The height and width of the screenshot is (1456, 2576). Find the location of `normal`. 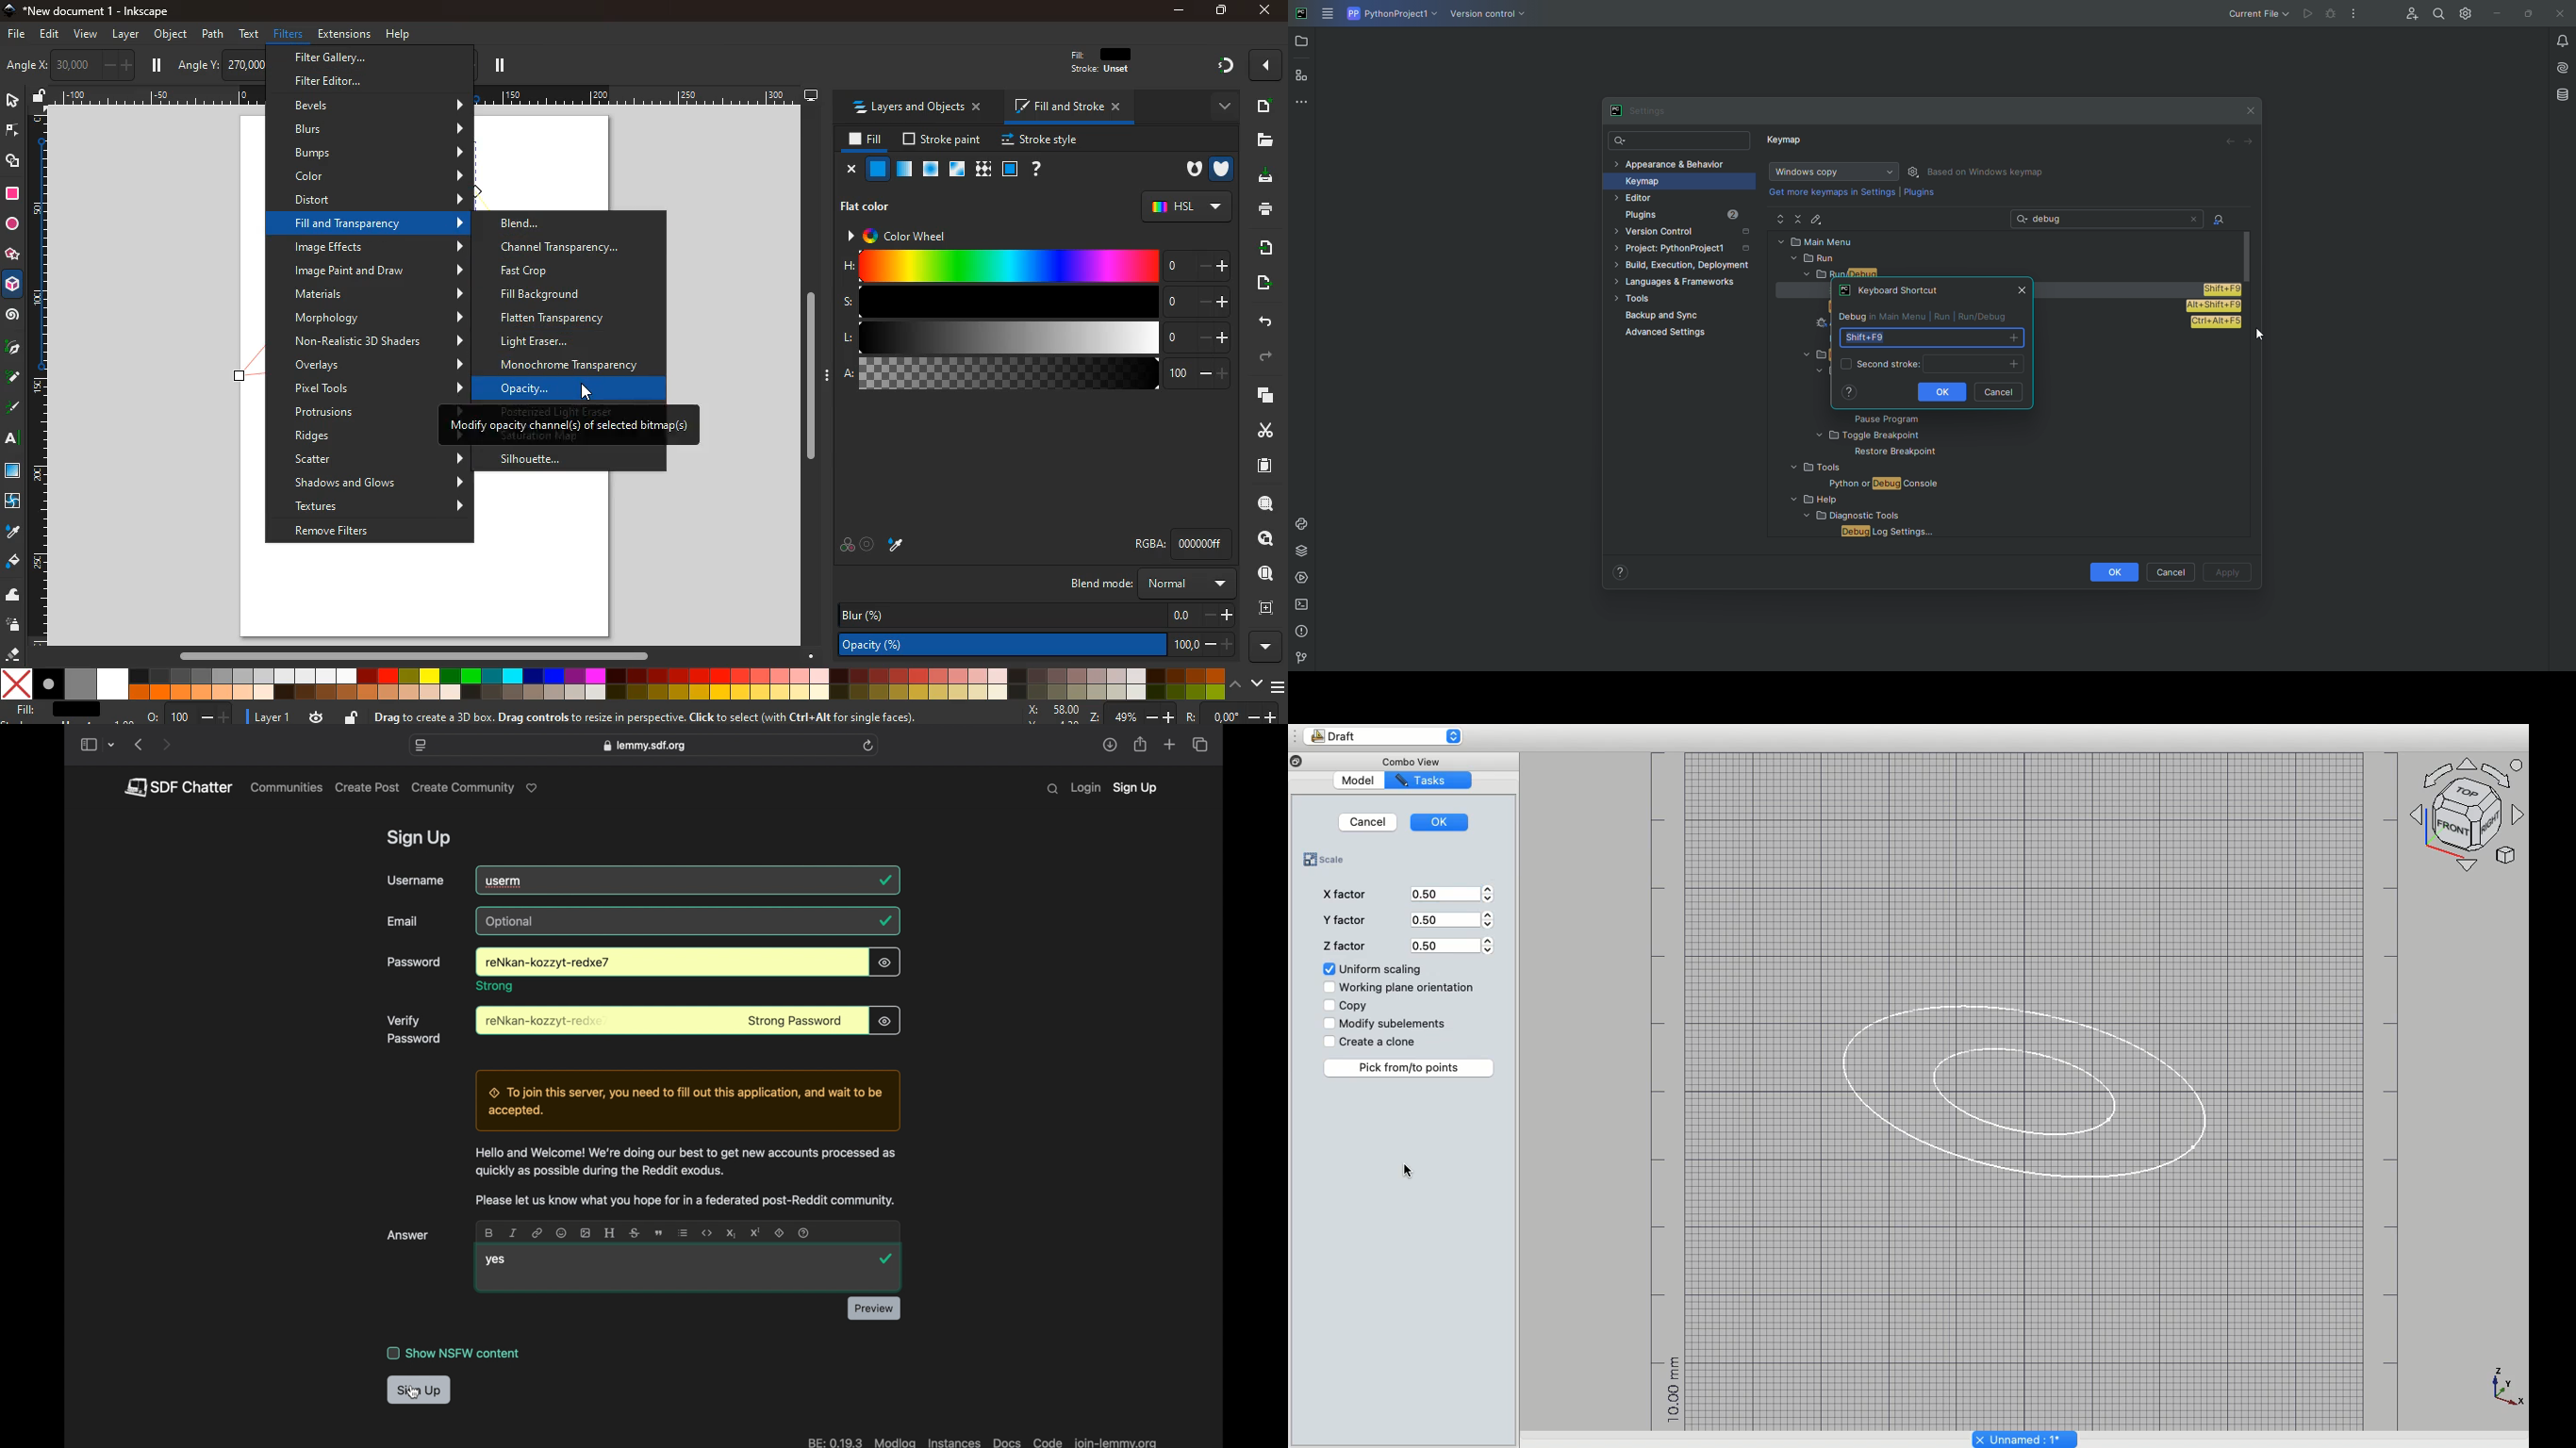

normal is located at coordinates (879, 170).